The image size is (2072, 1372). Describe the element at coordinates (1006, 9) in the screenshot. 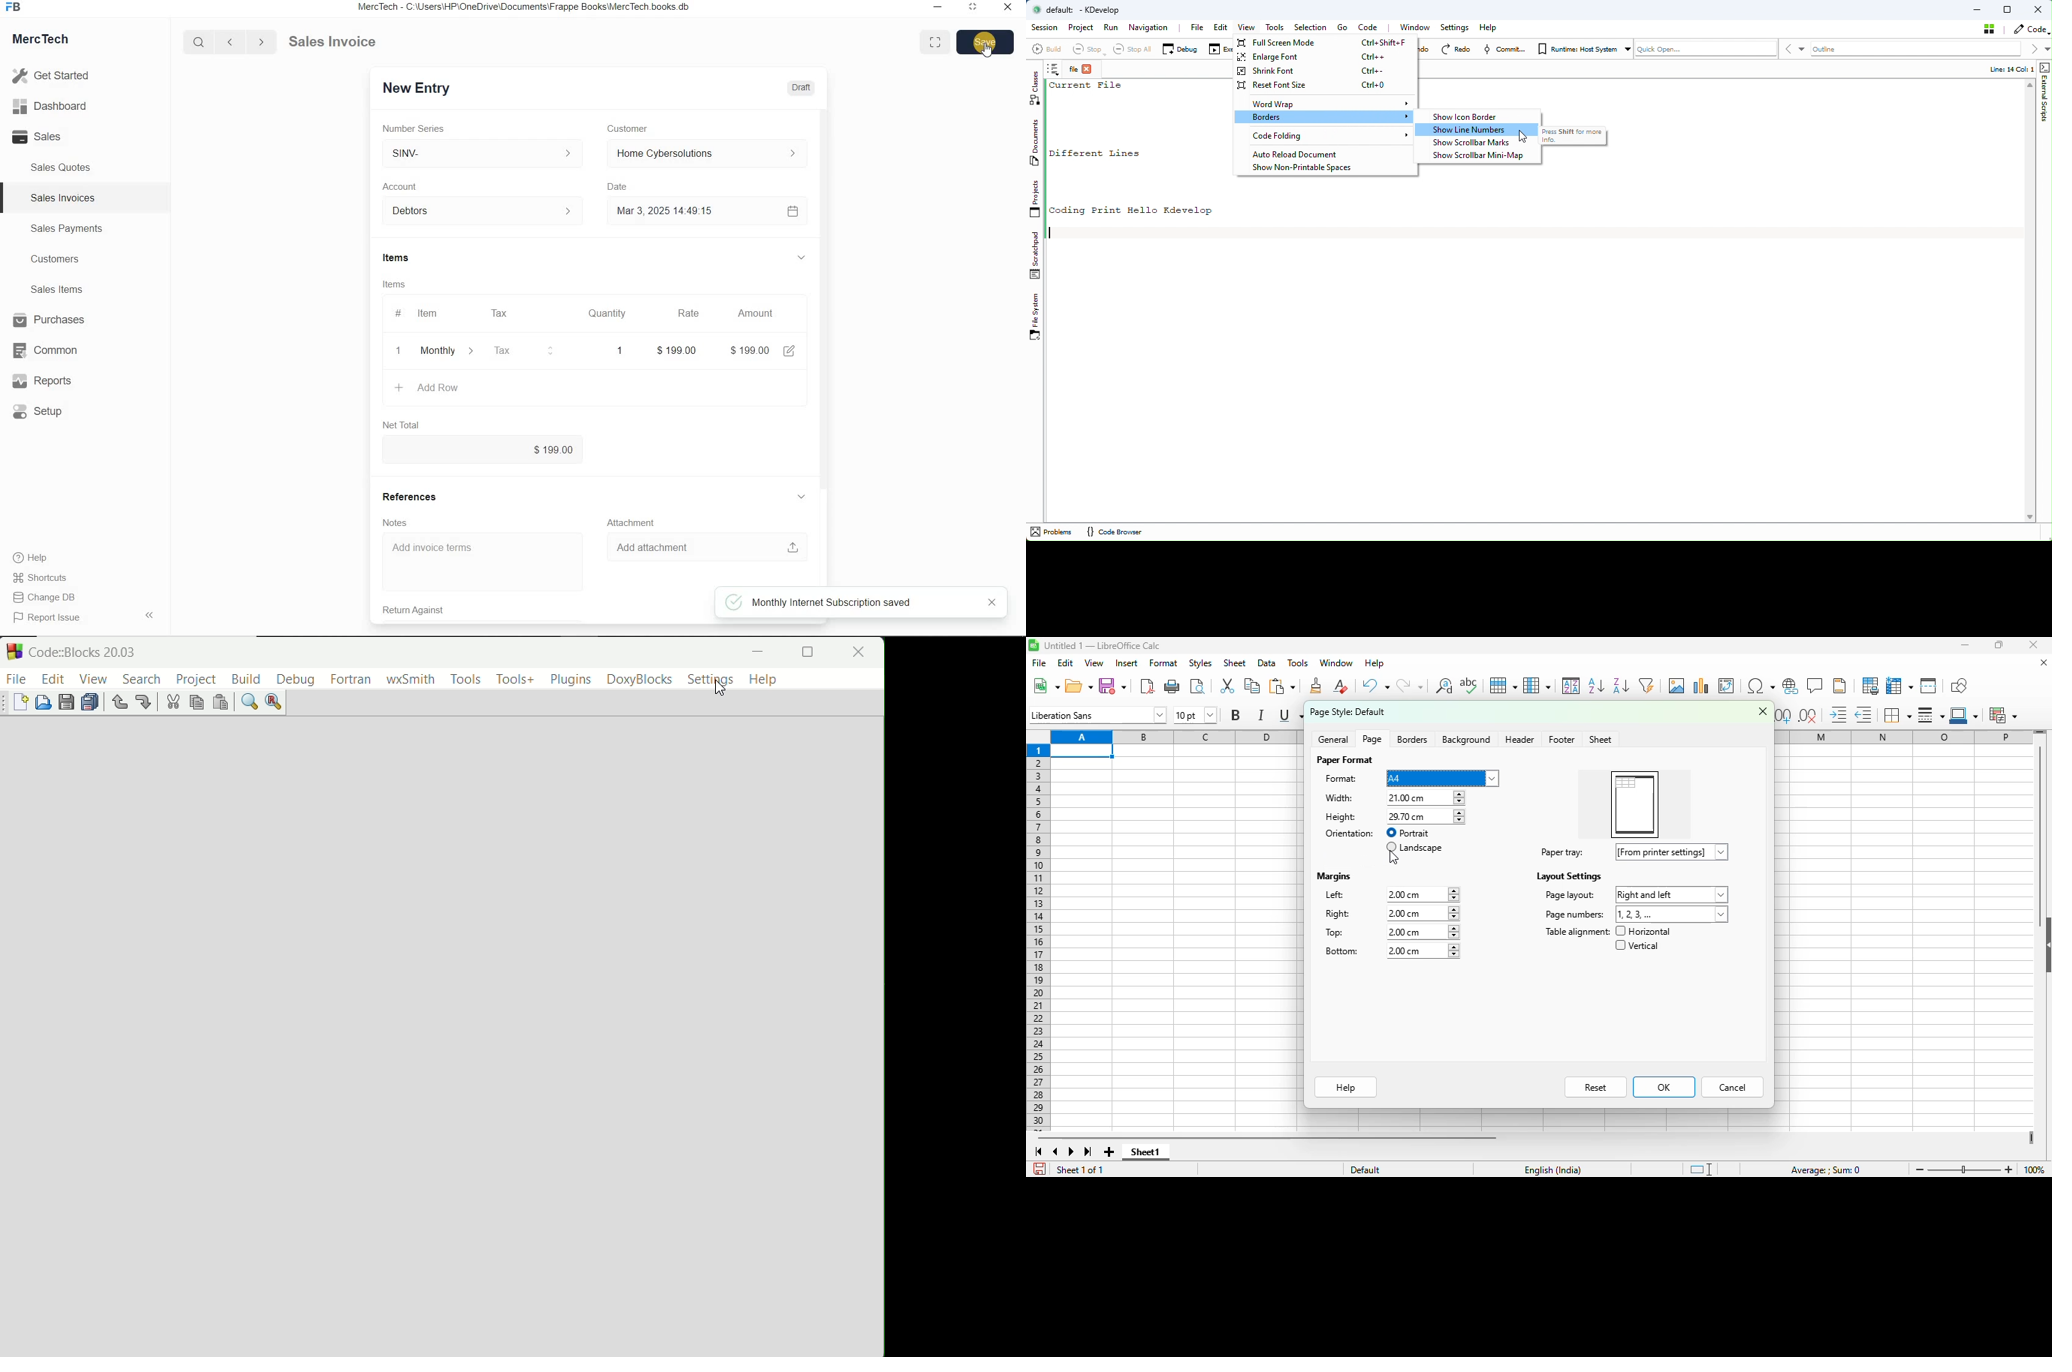

I see `Close` at that location.